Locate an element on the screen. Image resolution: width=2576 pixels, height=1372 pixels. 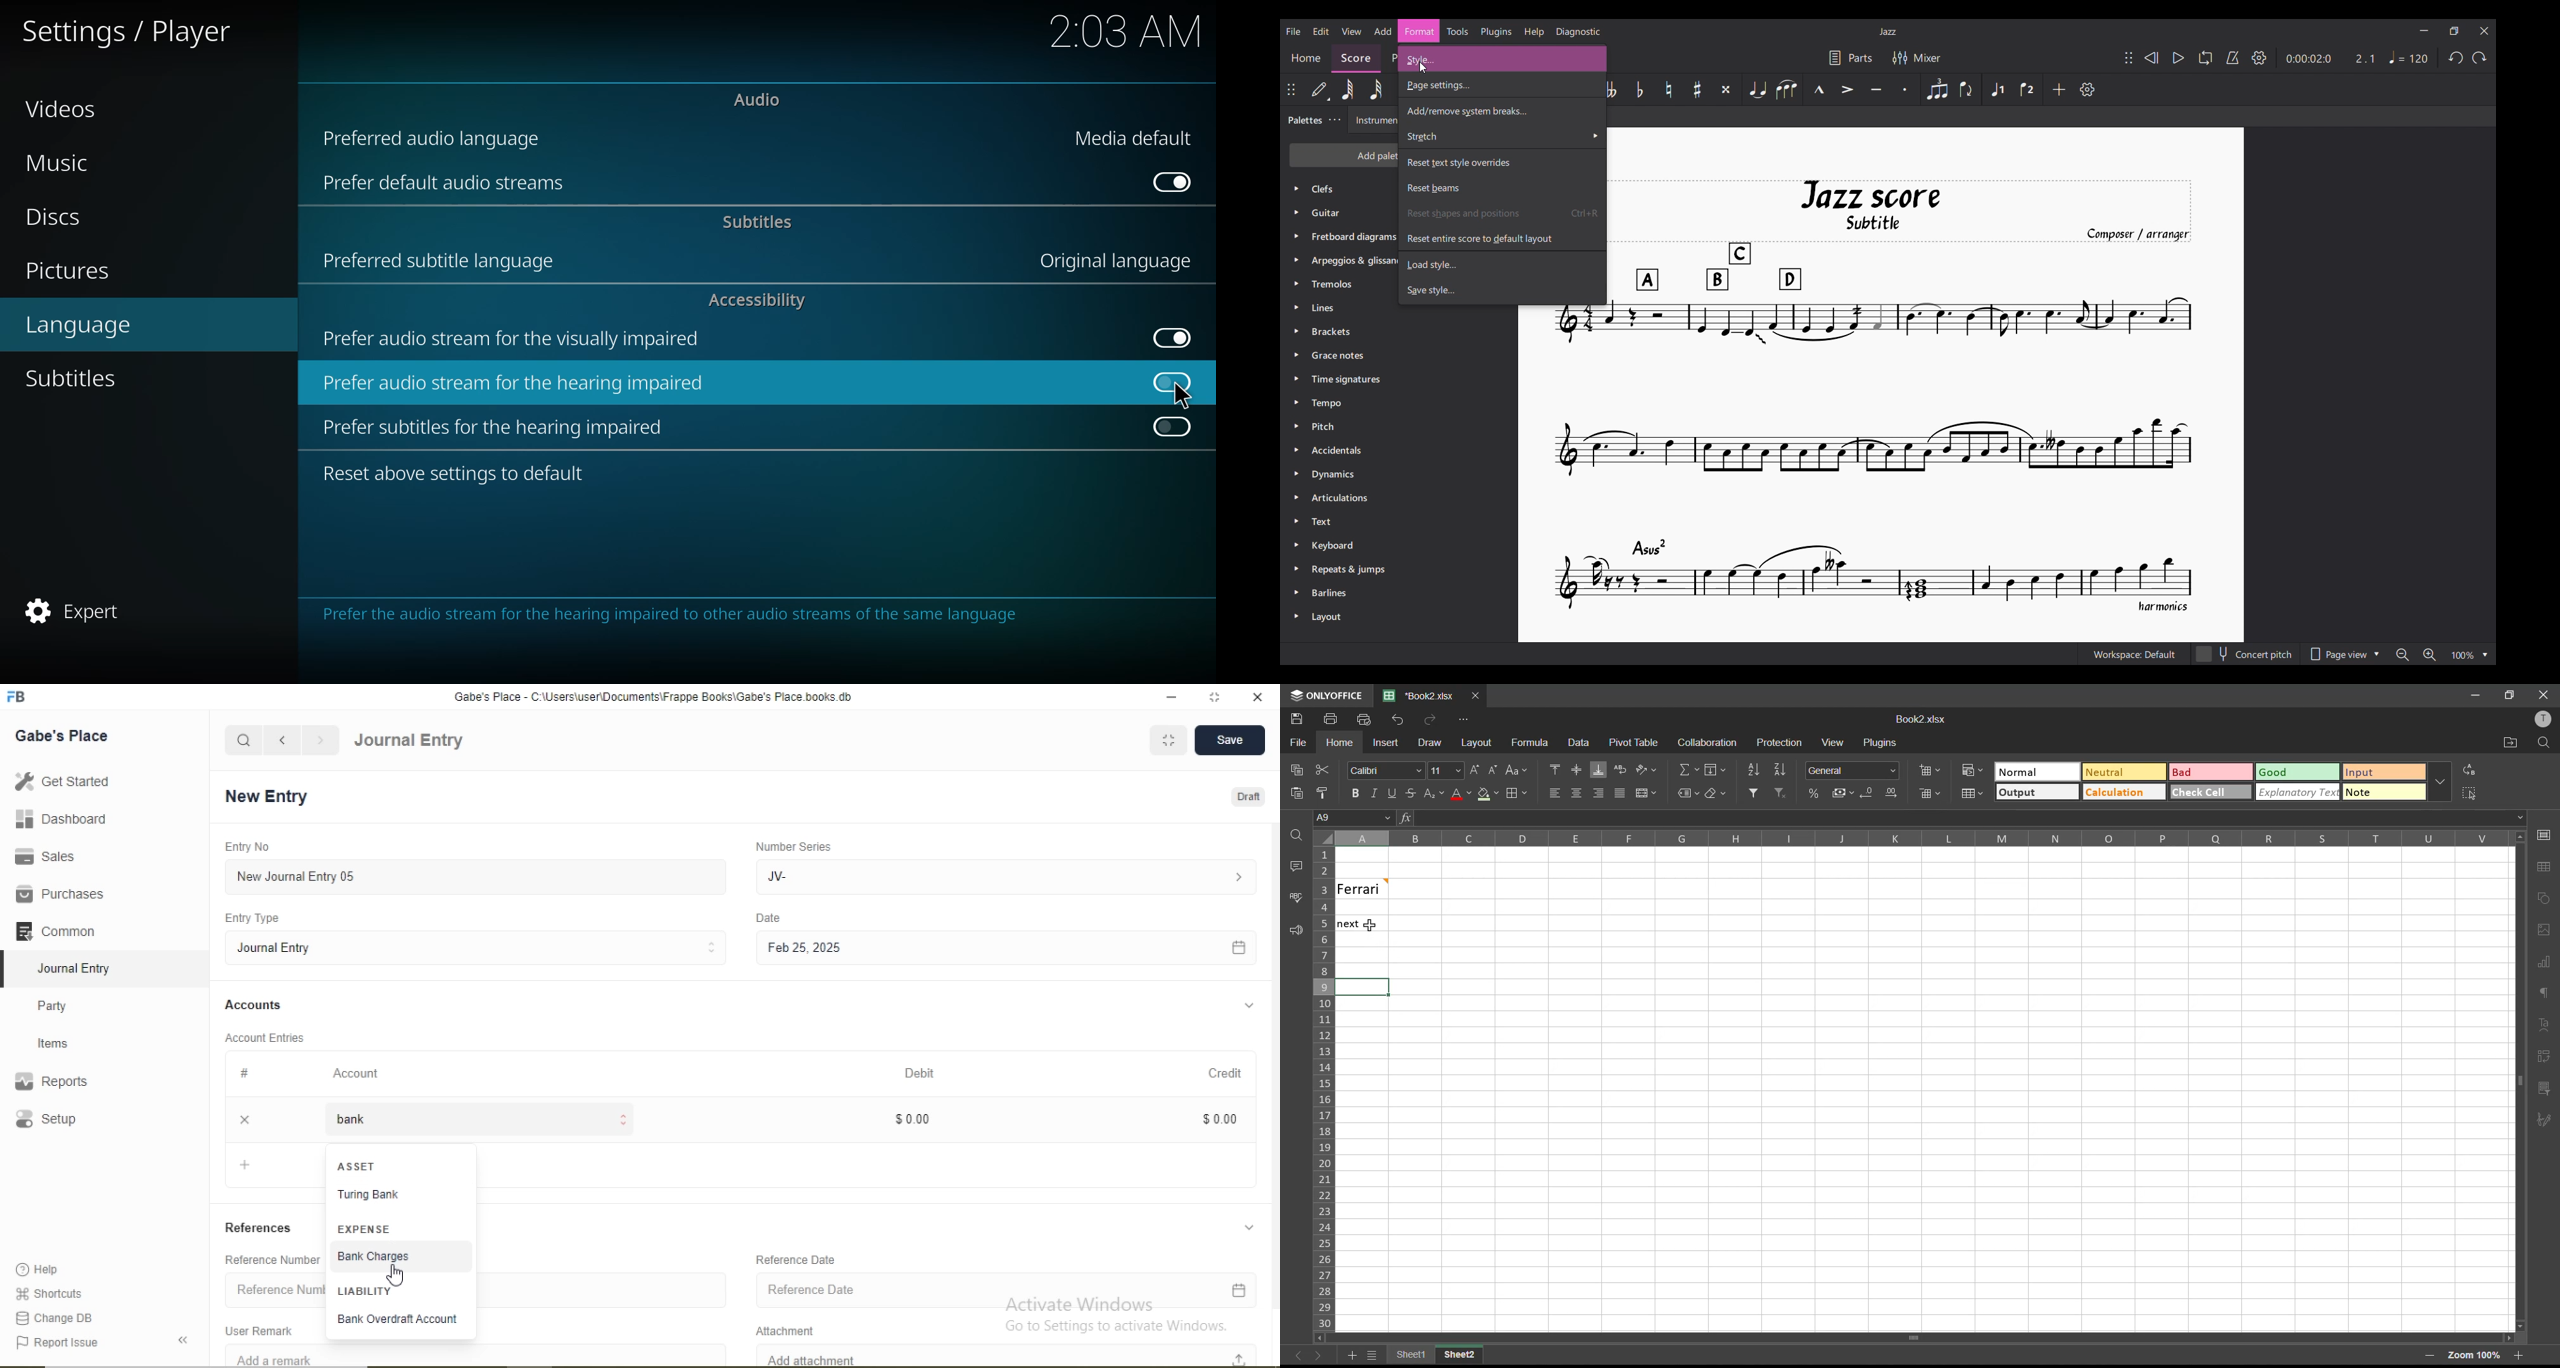
delete cells is located at coordinates (1932, 793).